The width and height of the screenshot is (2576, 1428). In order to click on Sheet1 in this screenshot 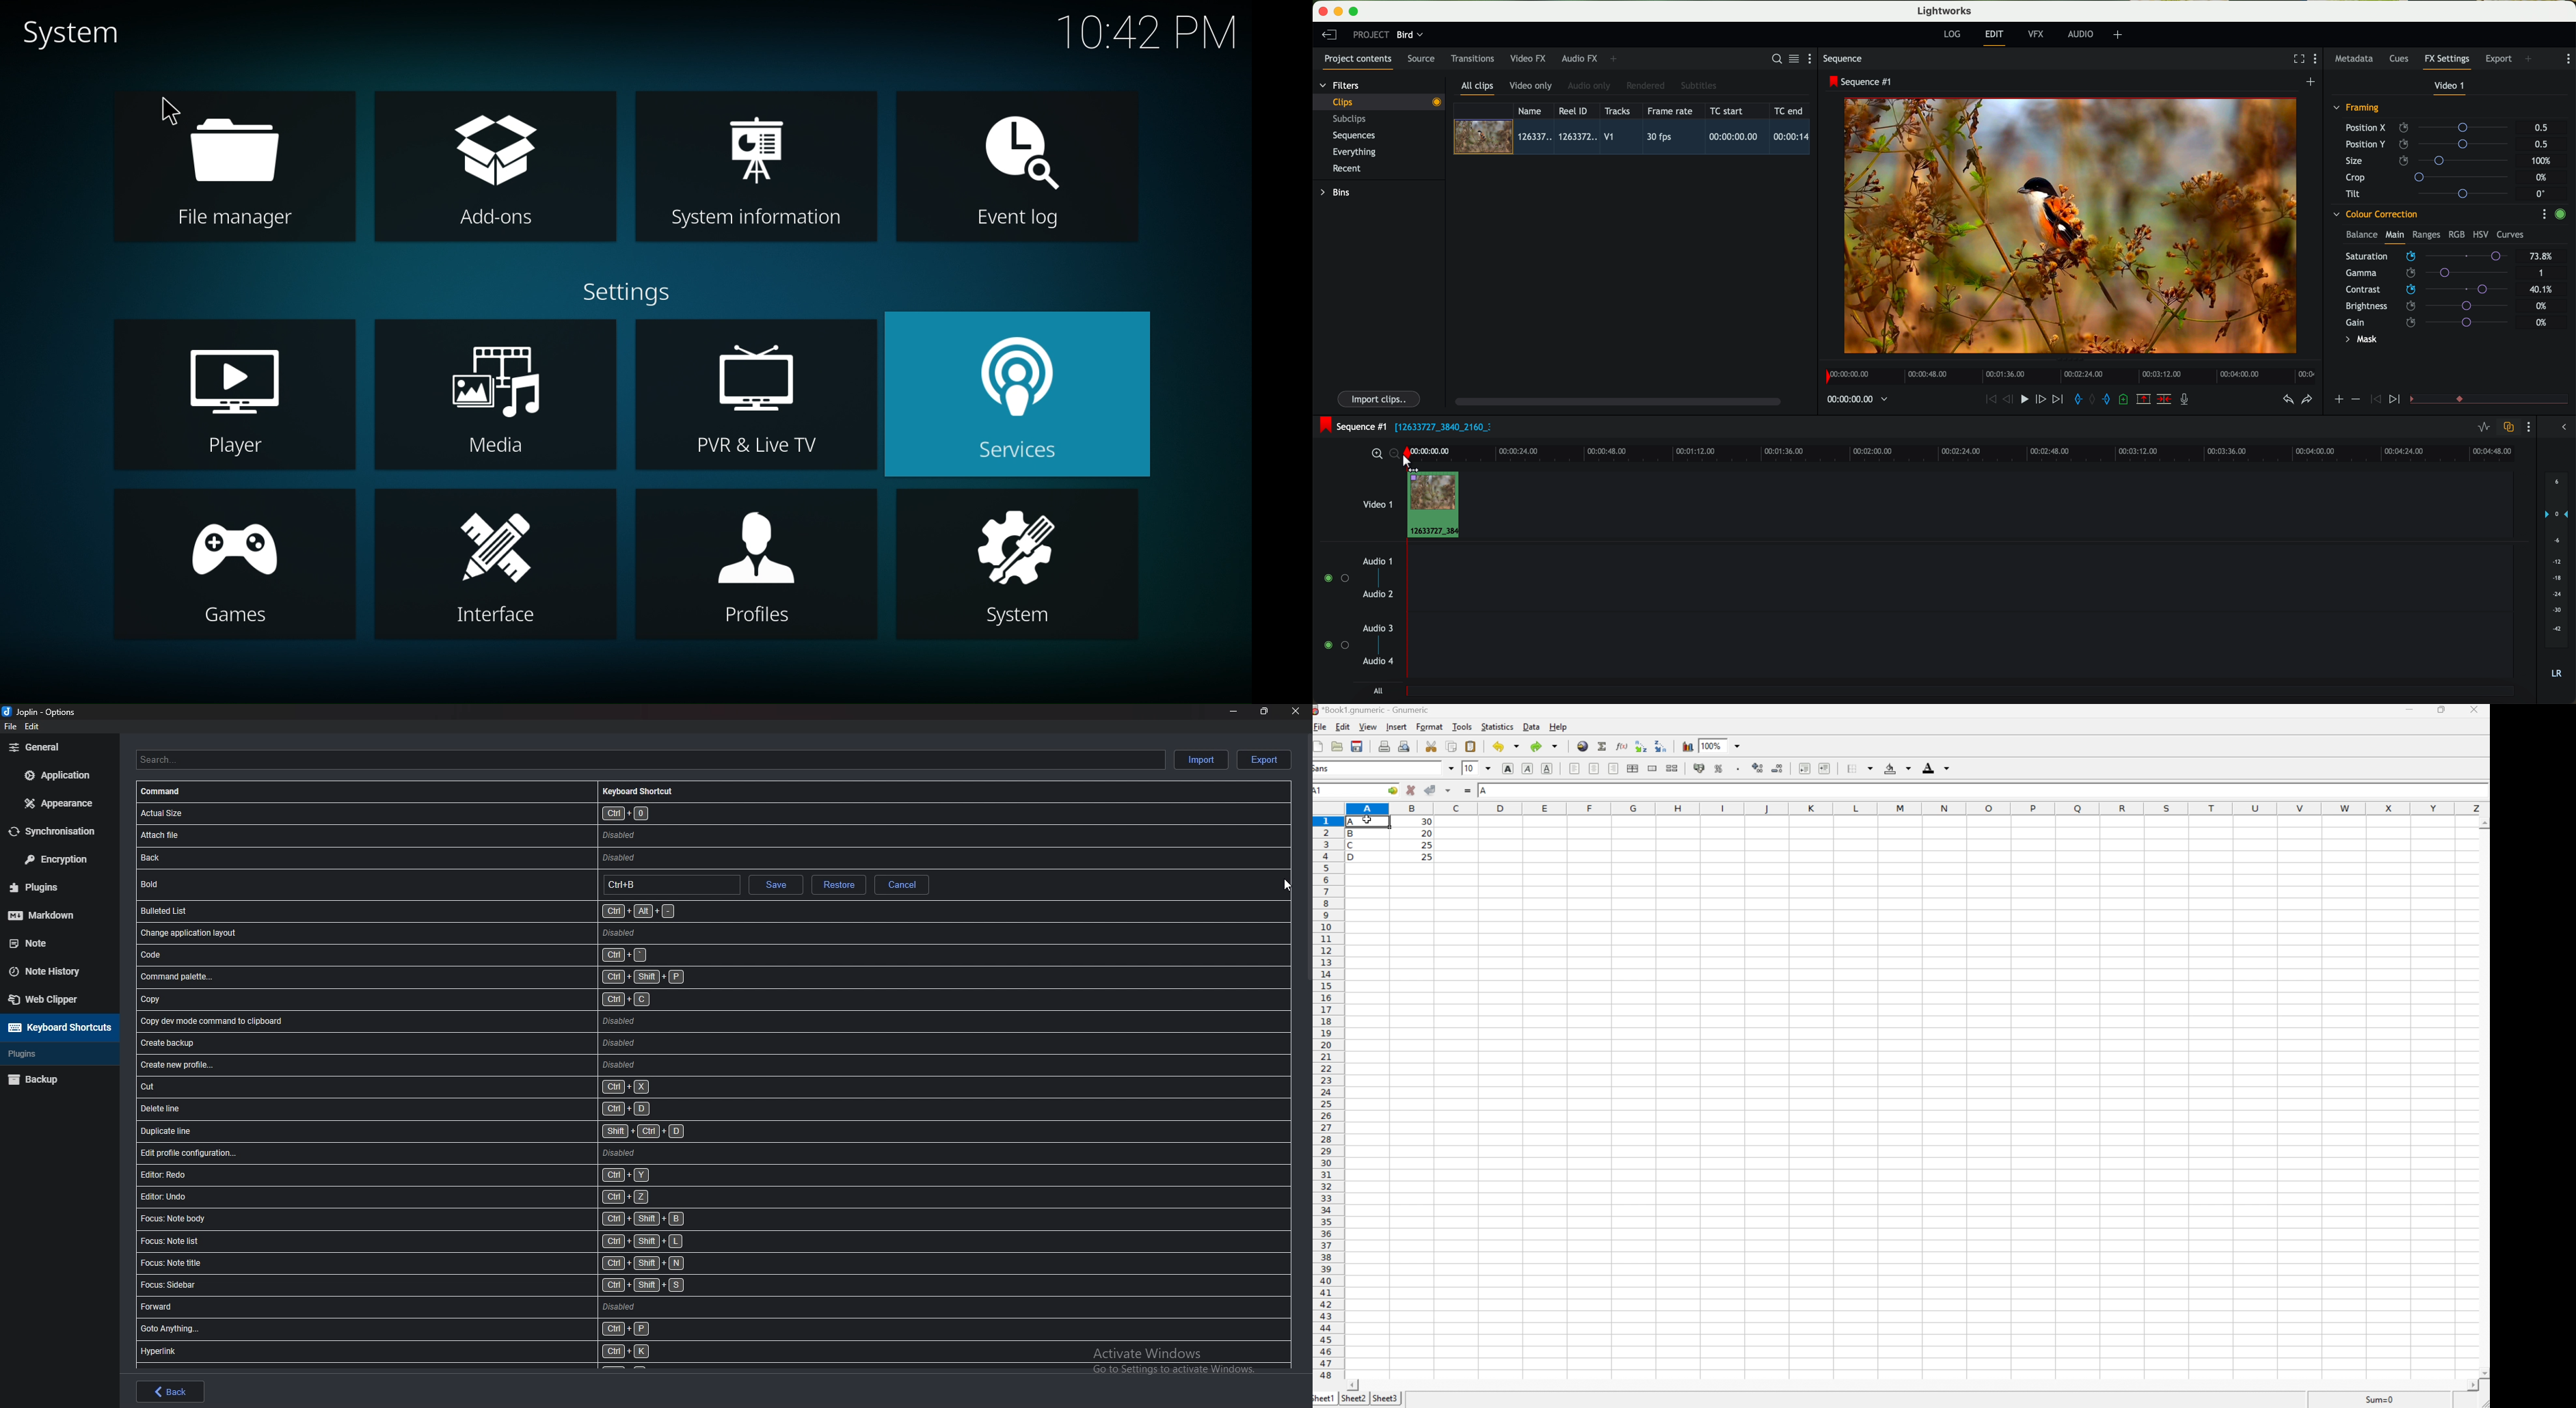, I will do `click(1324, 1400)`.